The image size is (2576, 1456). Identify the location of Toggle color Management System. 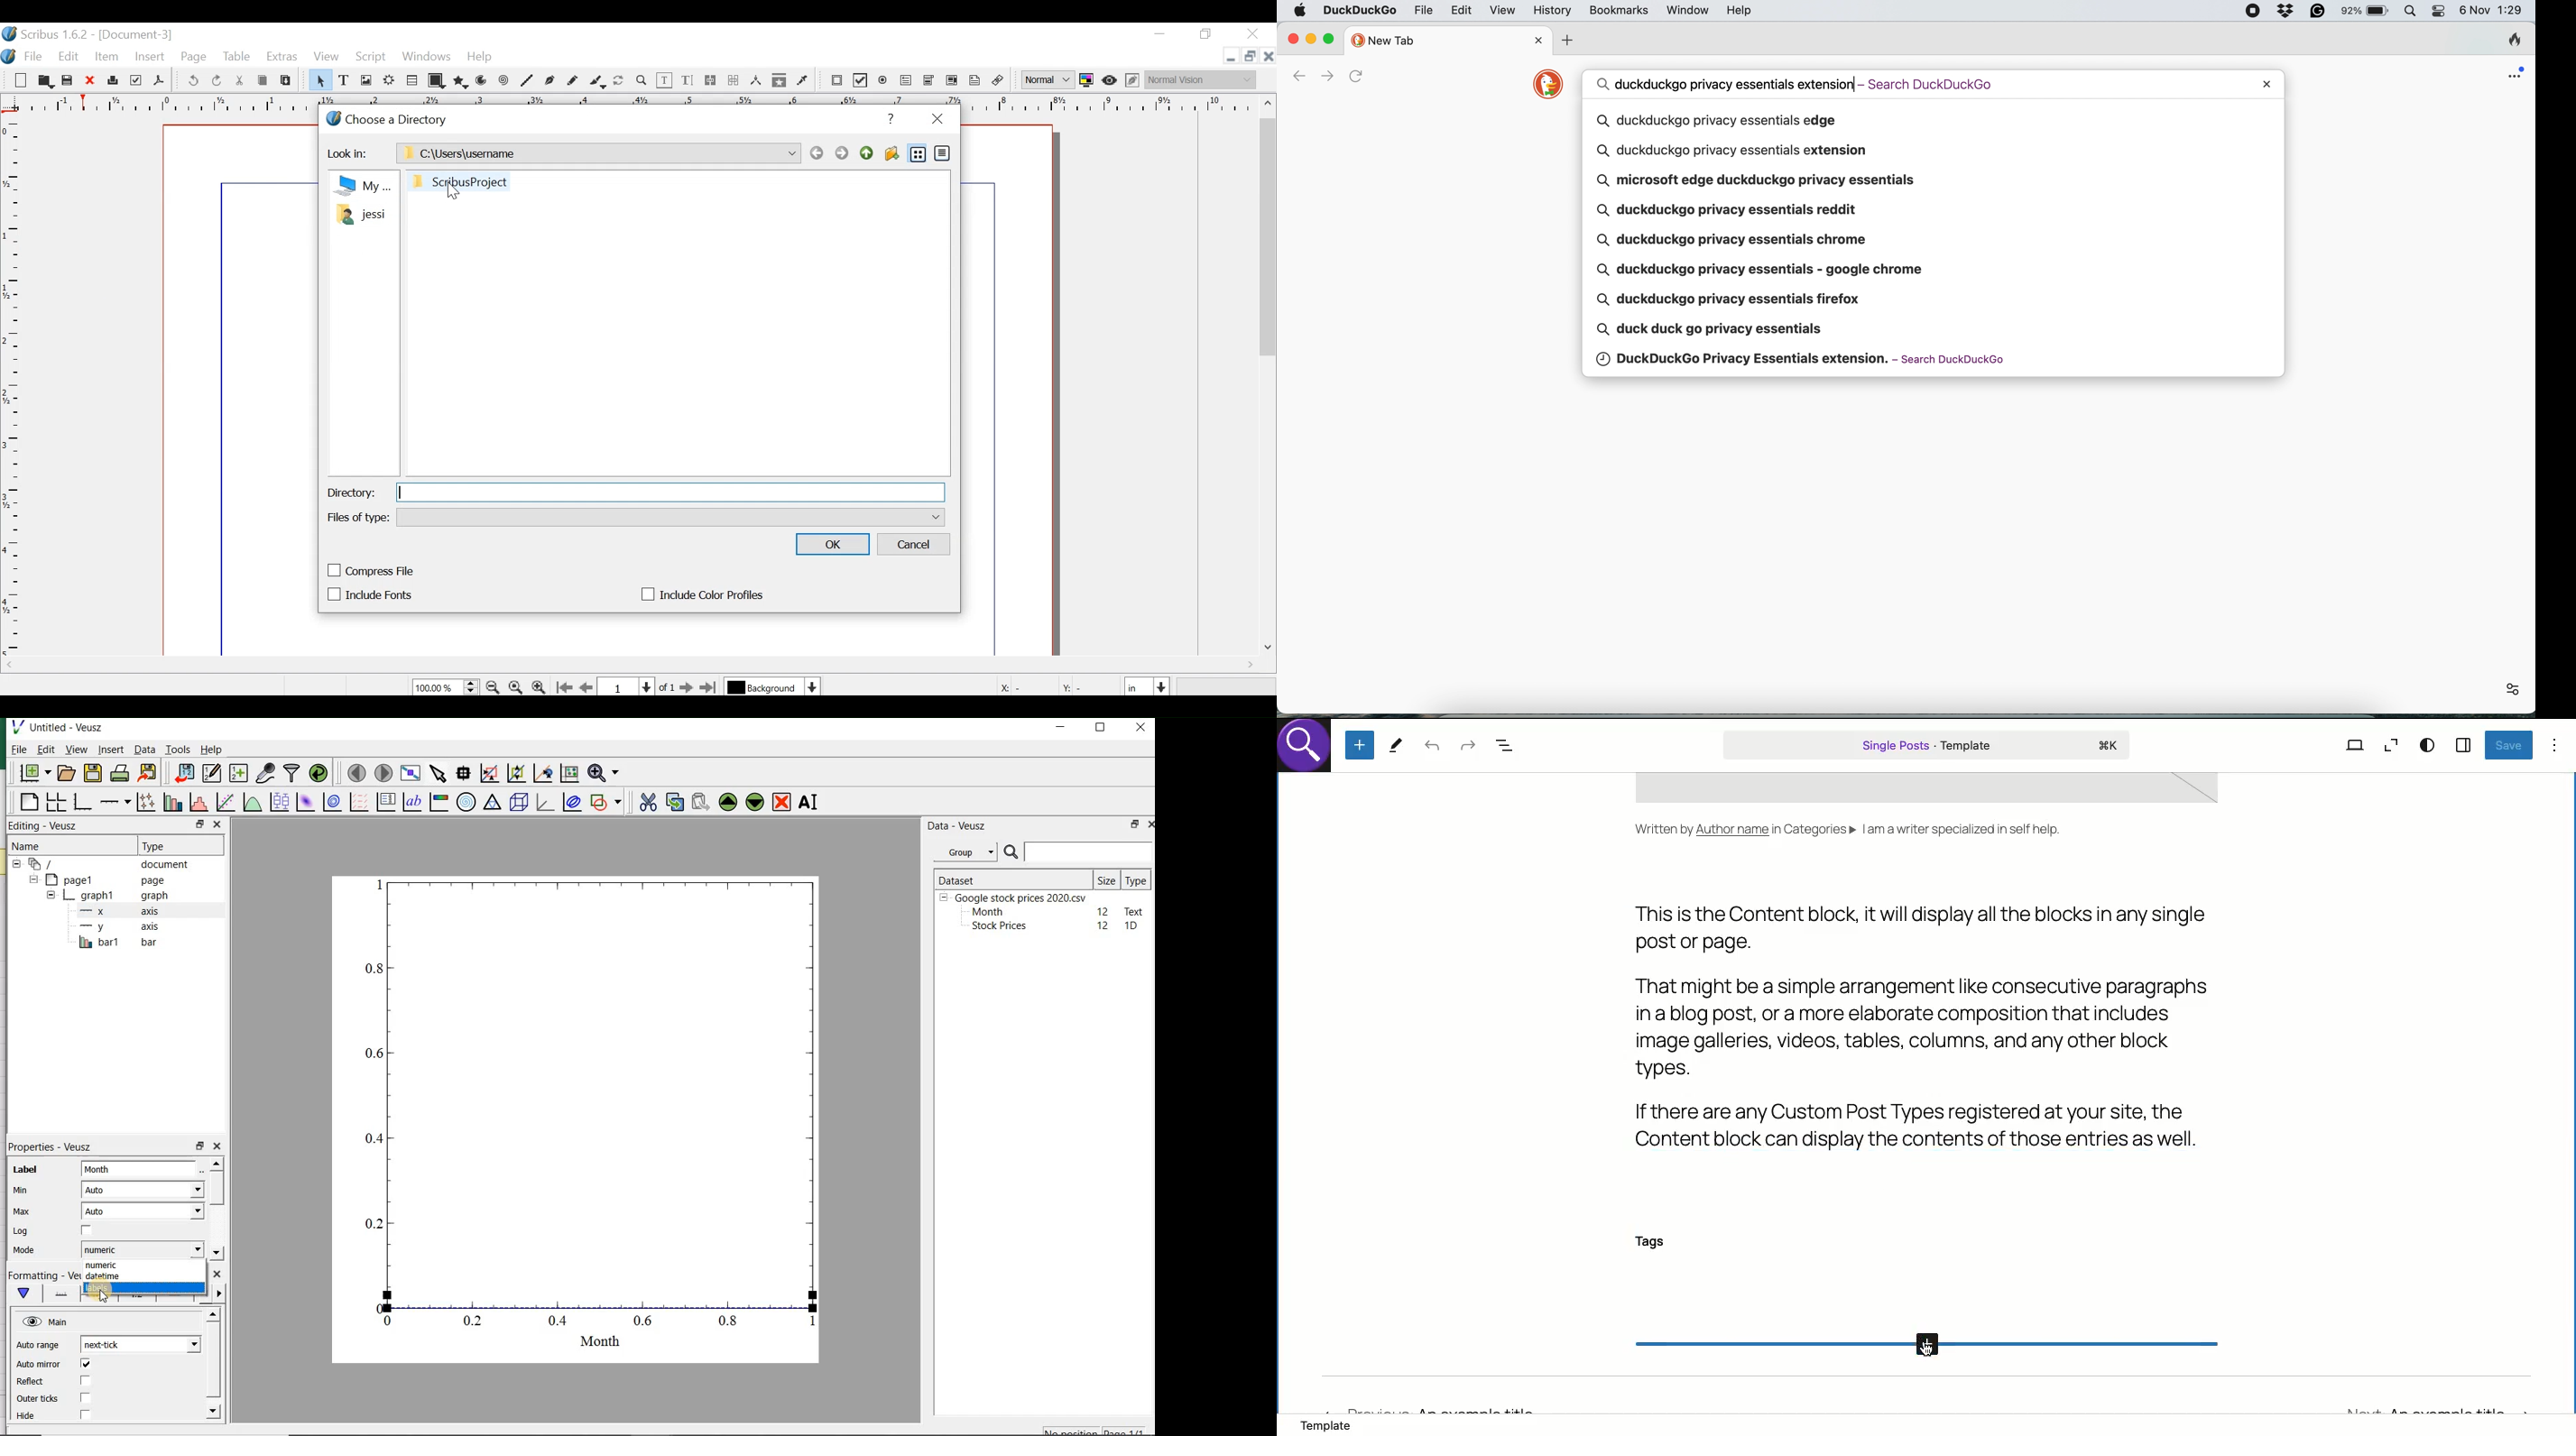
(1087, 81).